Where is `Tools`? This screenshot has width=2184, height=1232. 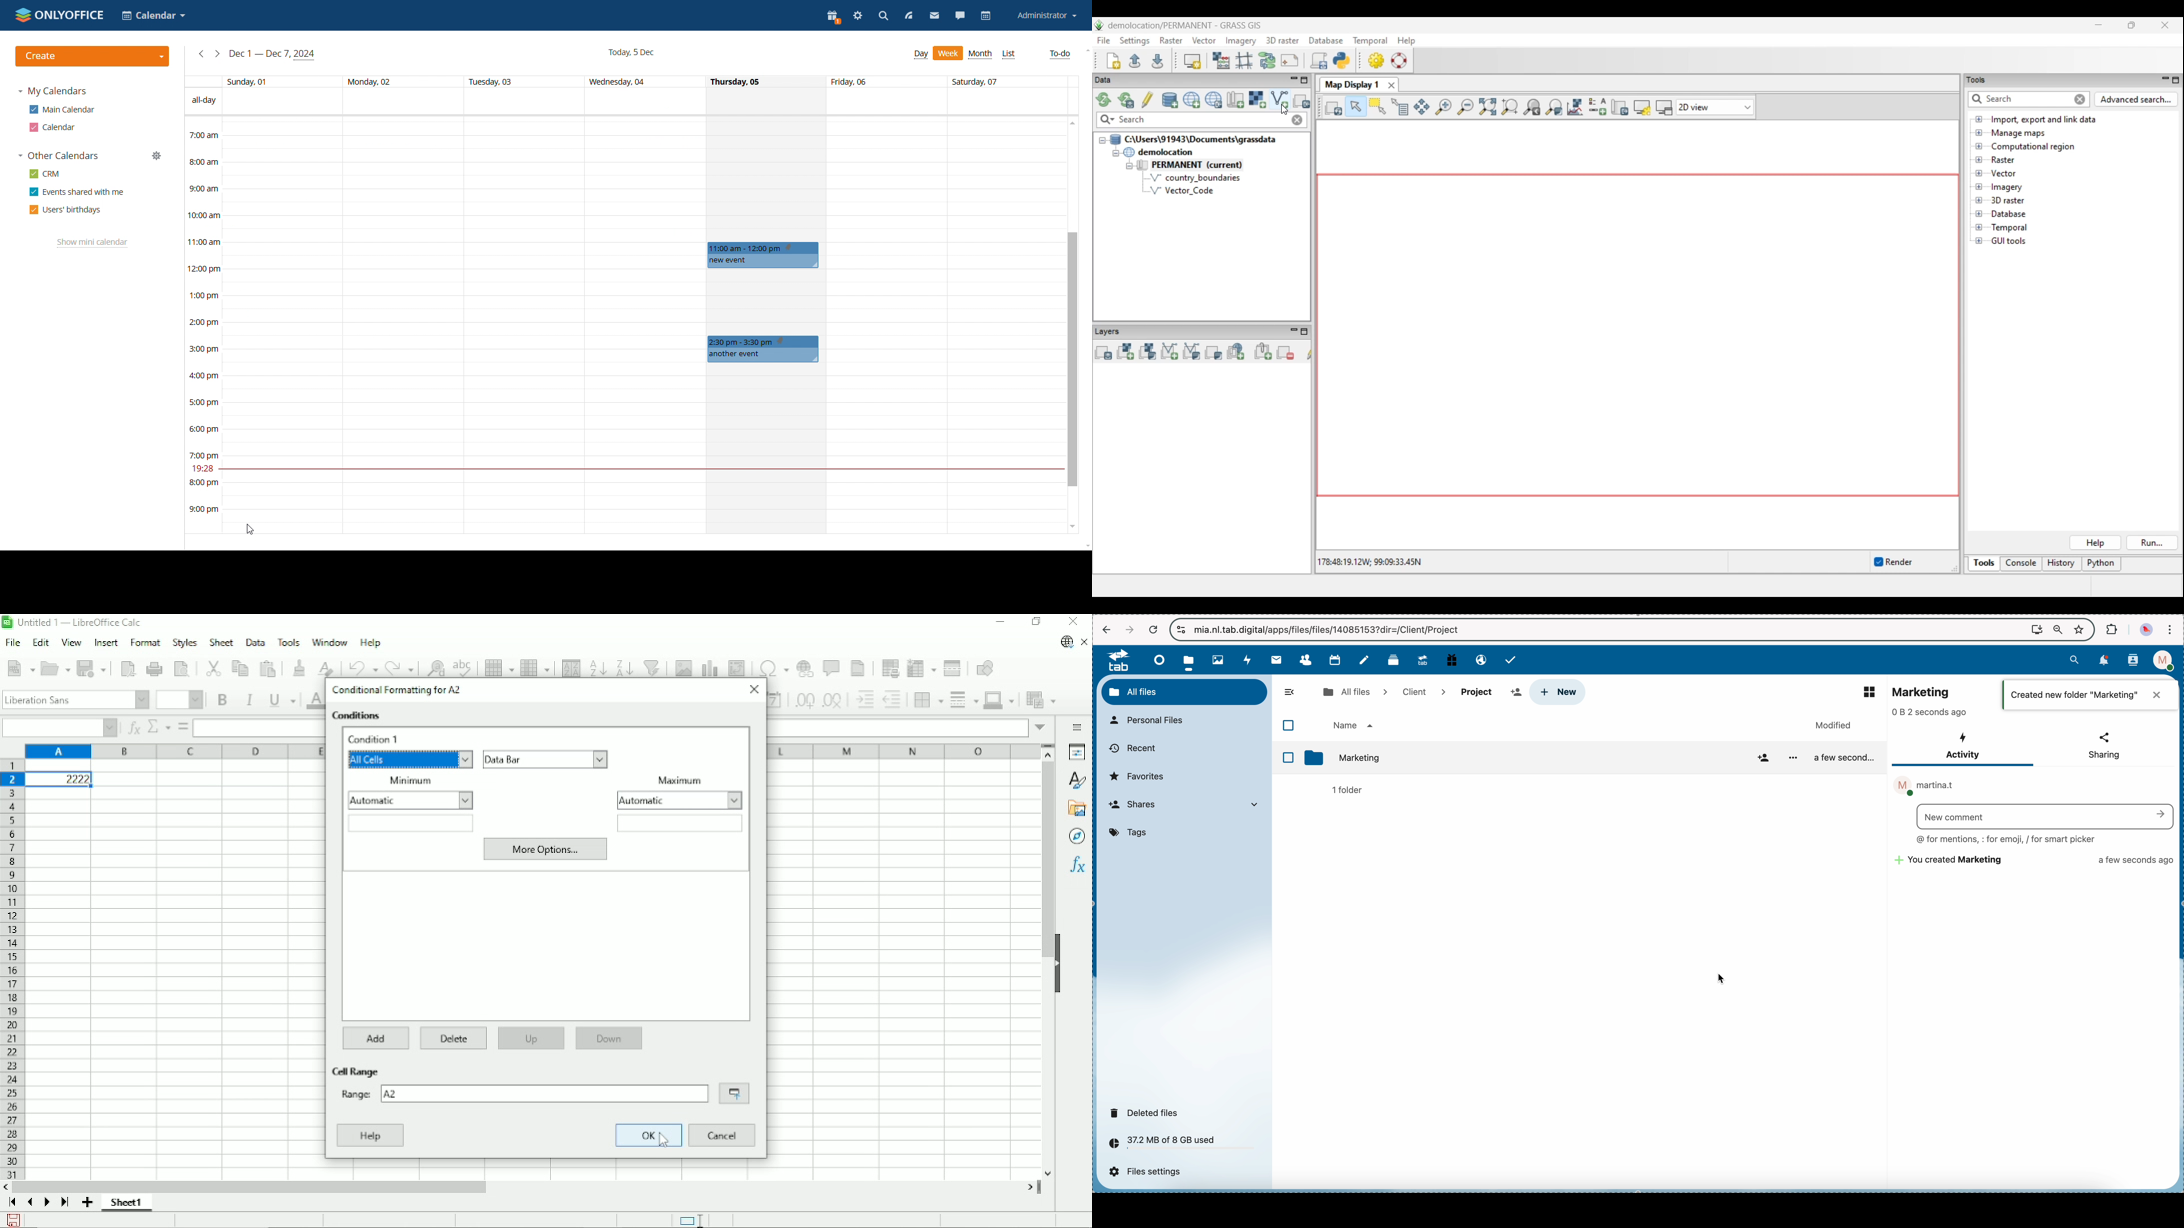 Tools is located at coordinates (287, 642).